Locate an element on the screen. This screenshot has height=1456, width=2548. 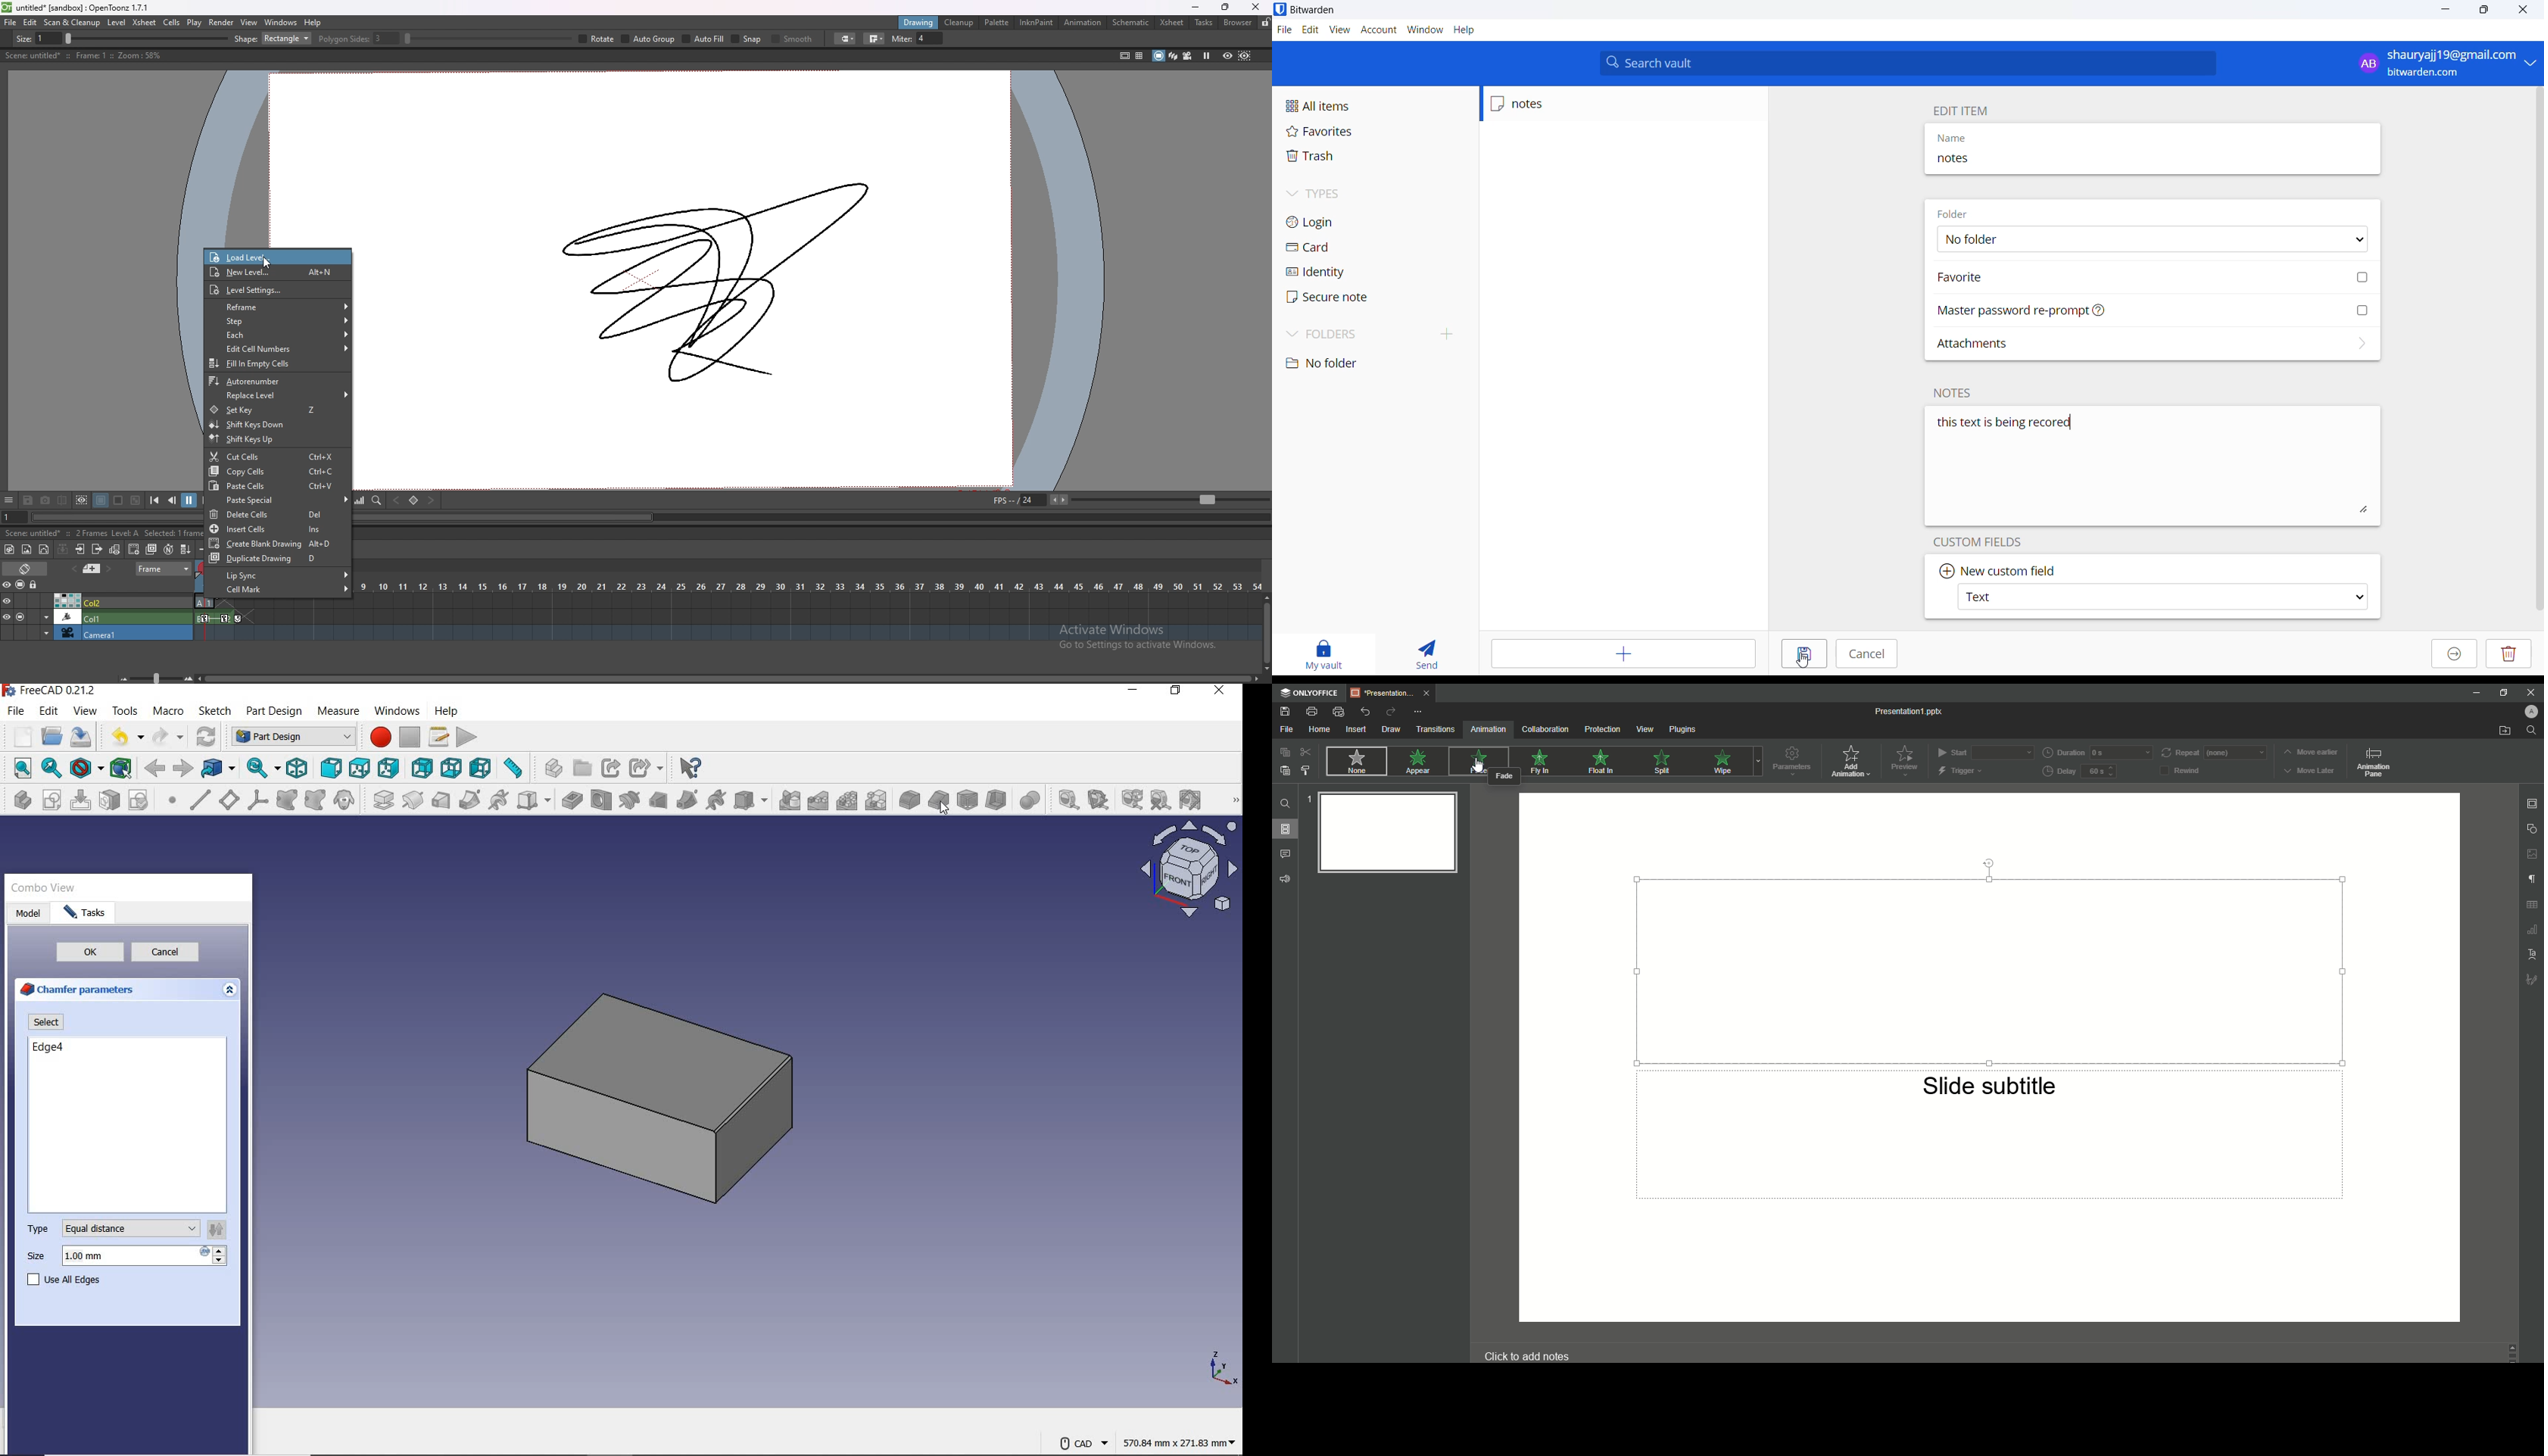
send is located at coordinates (1422, 654).